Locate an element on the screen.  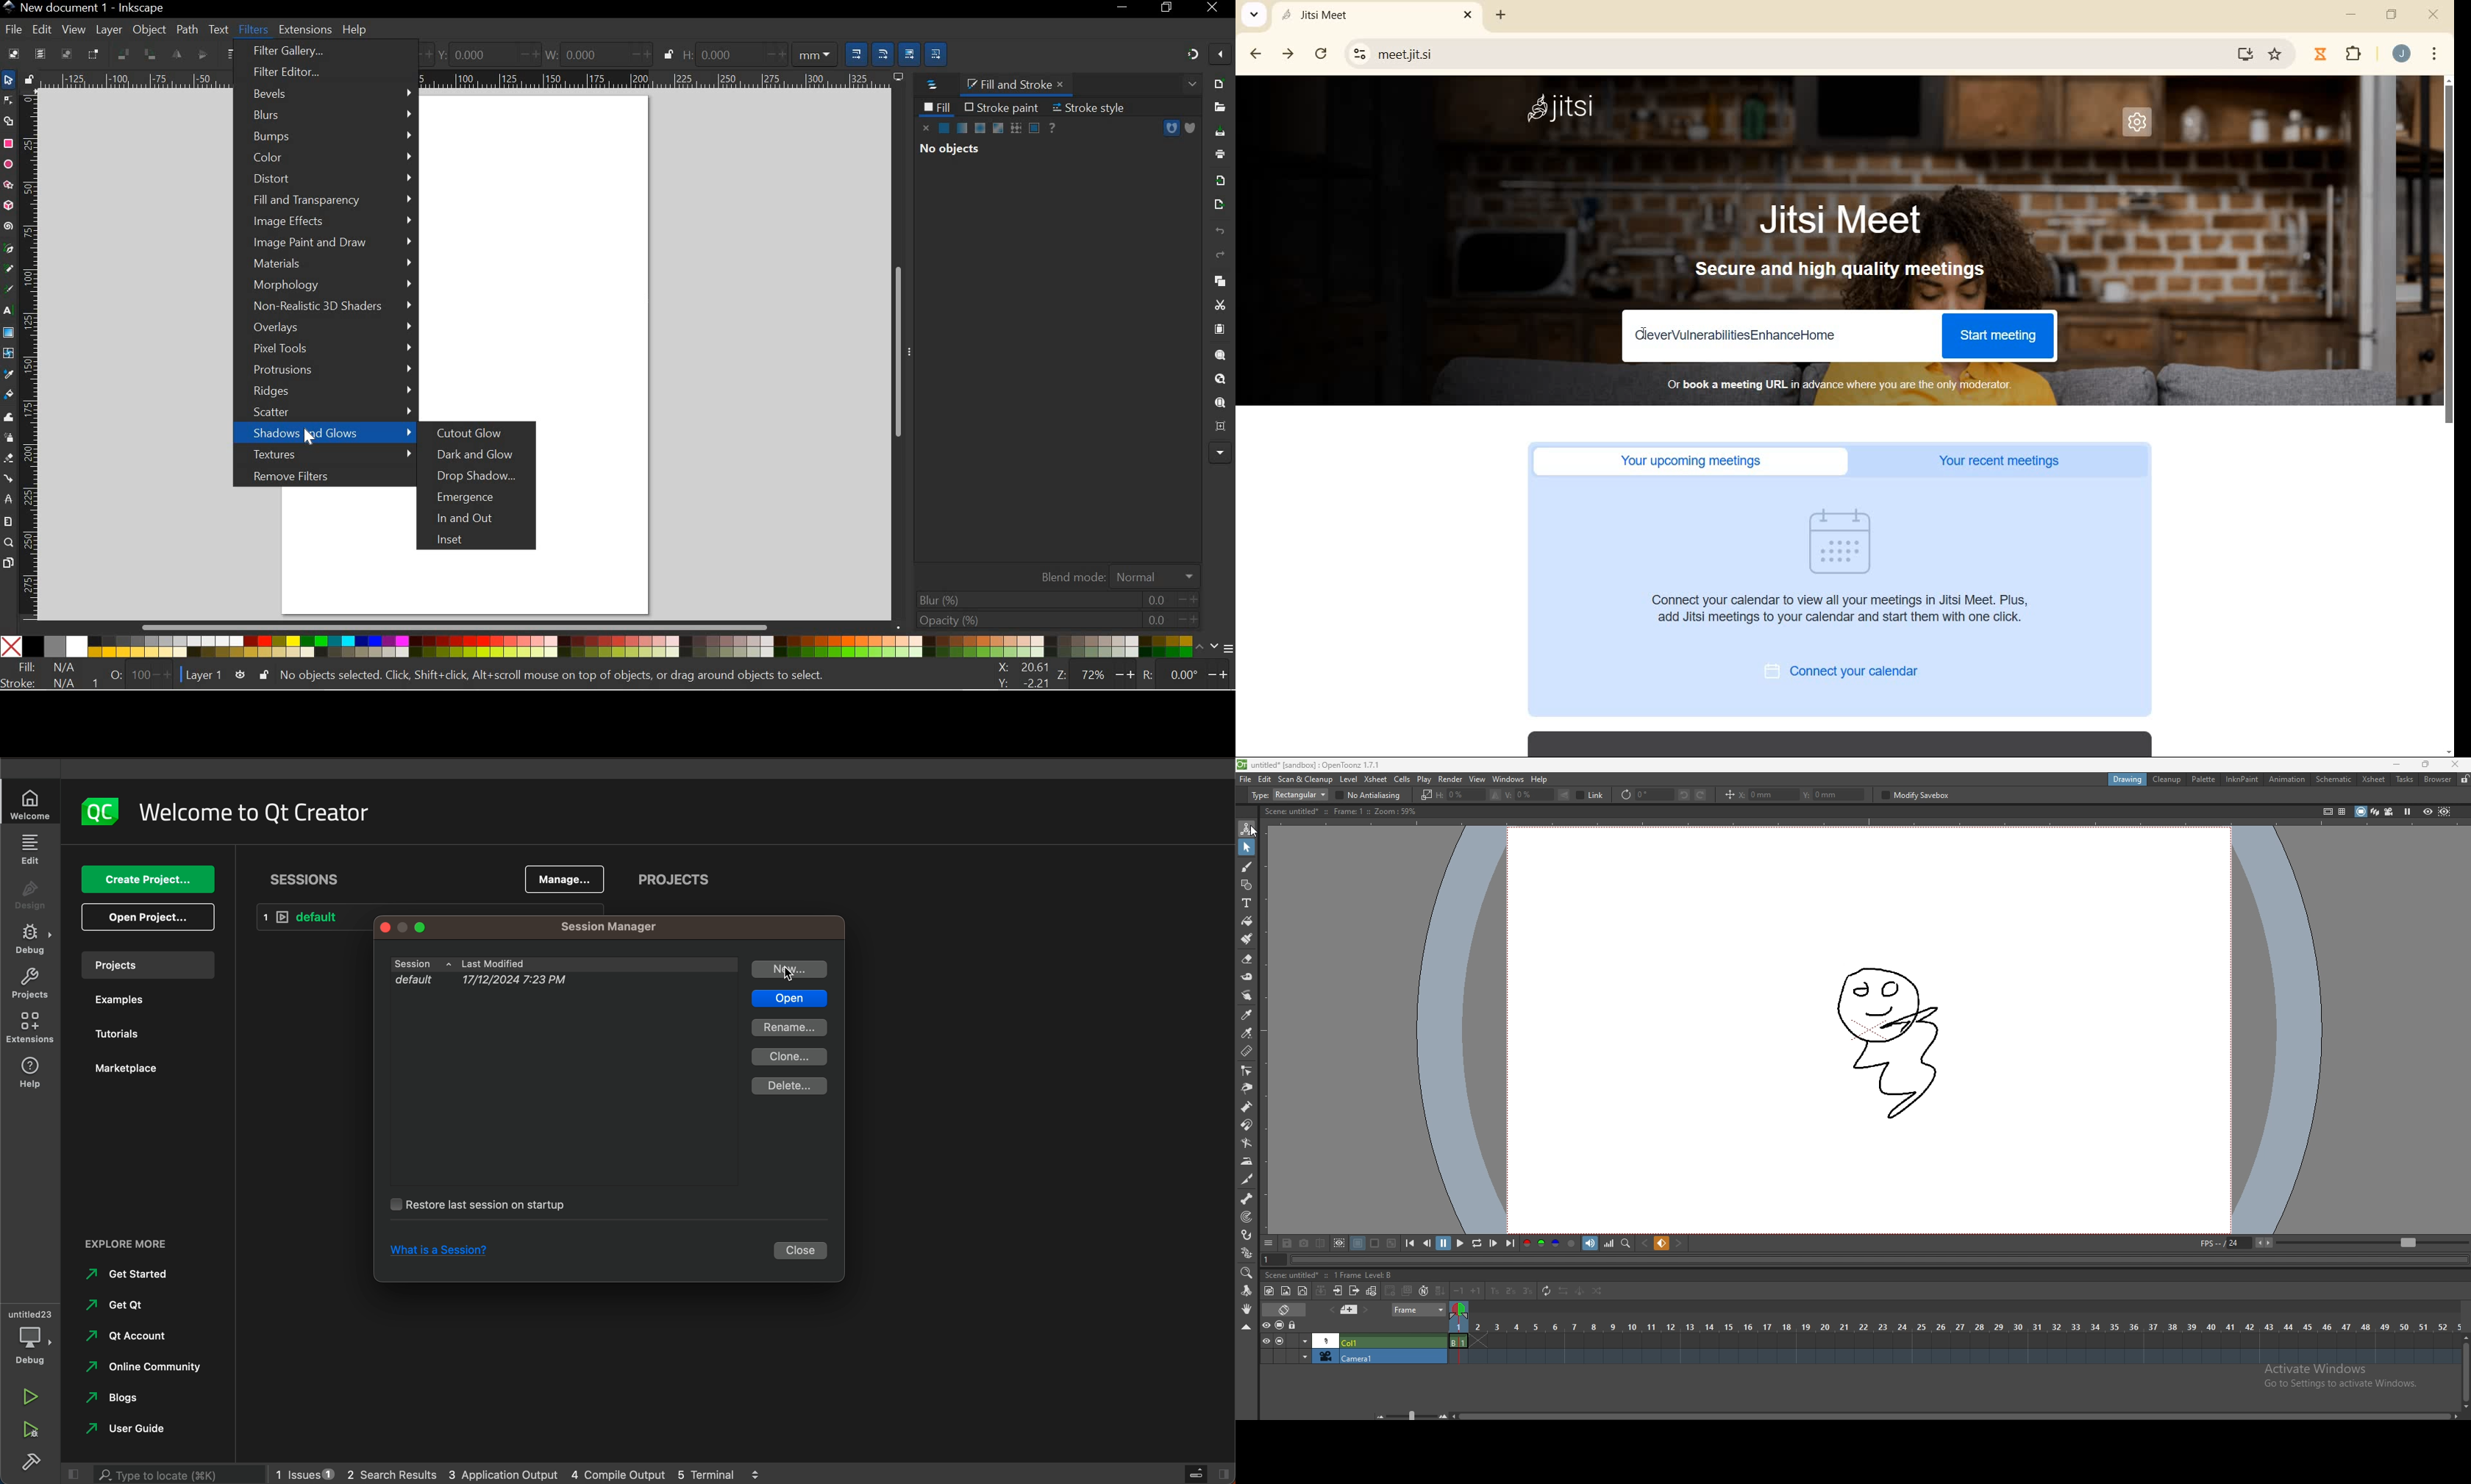
FIT is located at coordinates (48, 668).